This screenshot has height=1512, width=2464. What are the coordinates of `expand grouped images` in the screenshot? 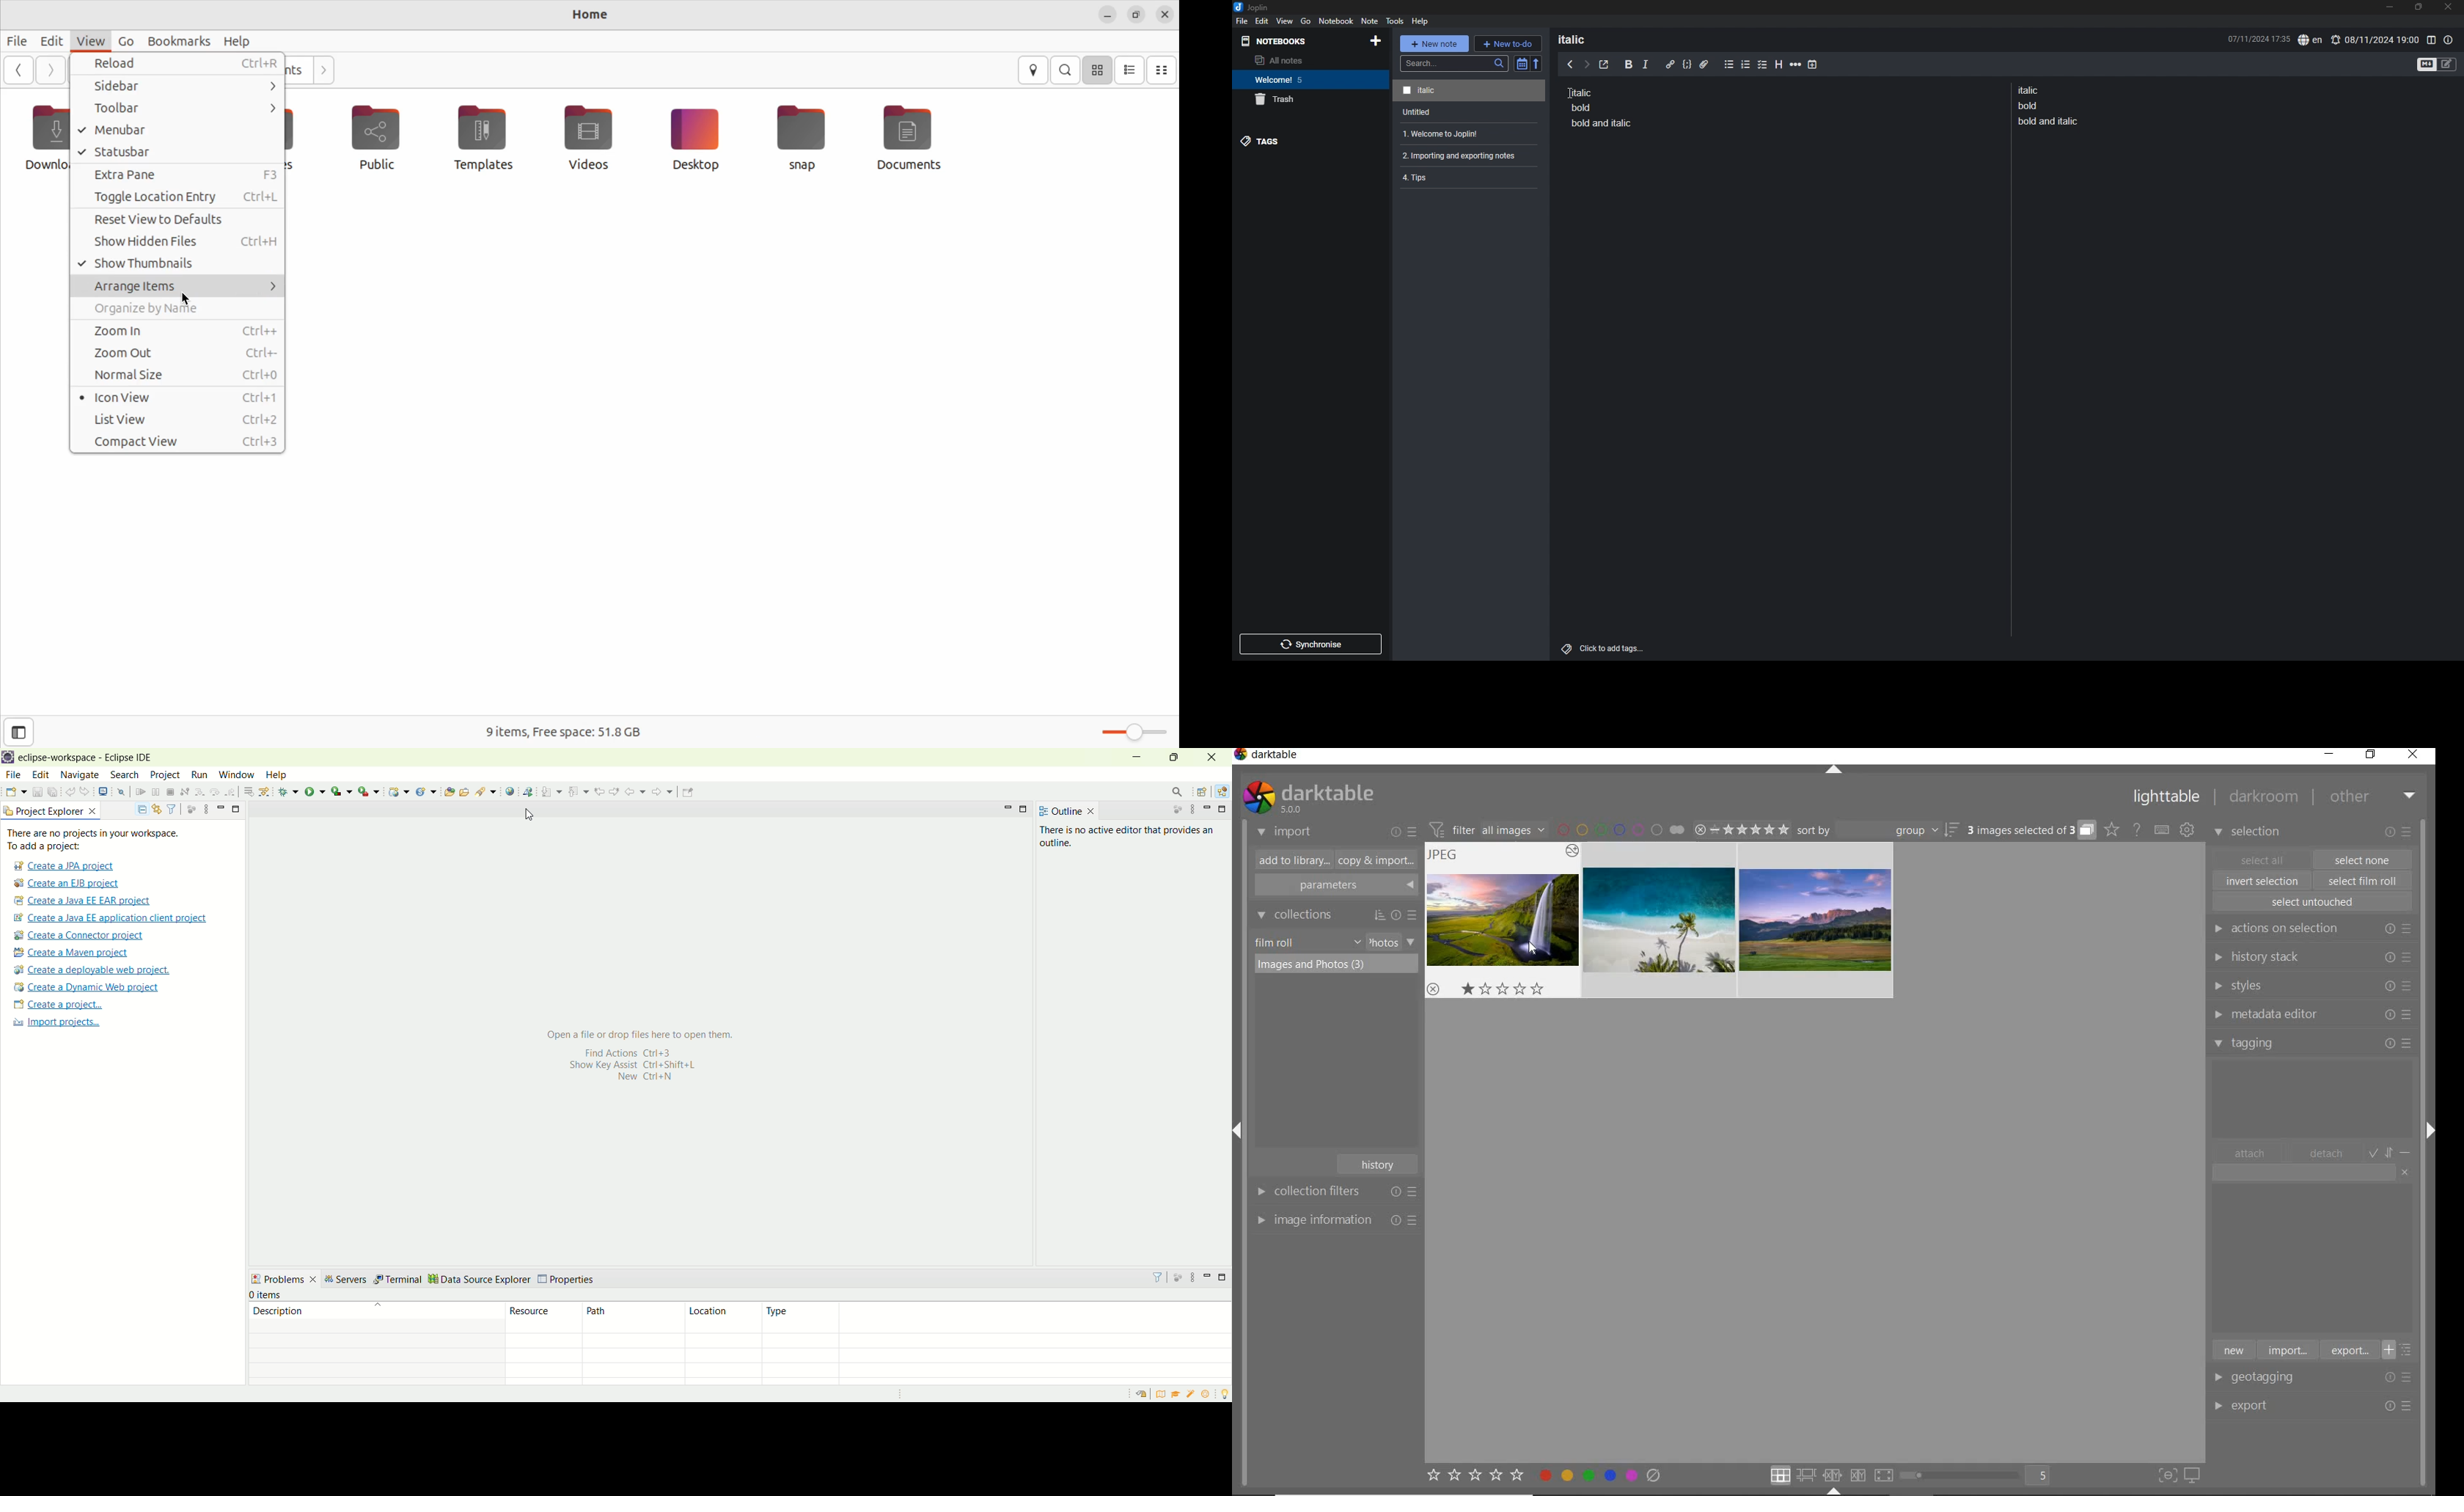 It's located at (2030, 831).